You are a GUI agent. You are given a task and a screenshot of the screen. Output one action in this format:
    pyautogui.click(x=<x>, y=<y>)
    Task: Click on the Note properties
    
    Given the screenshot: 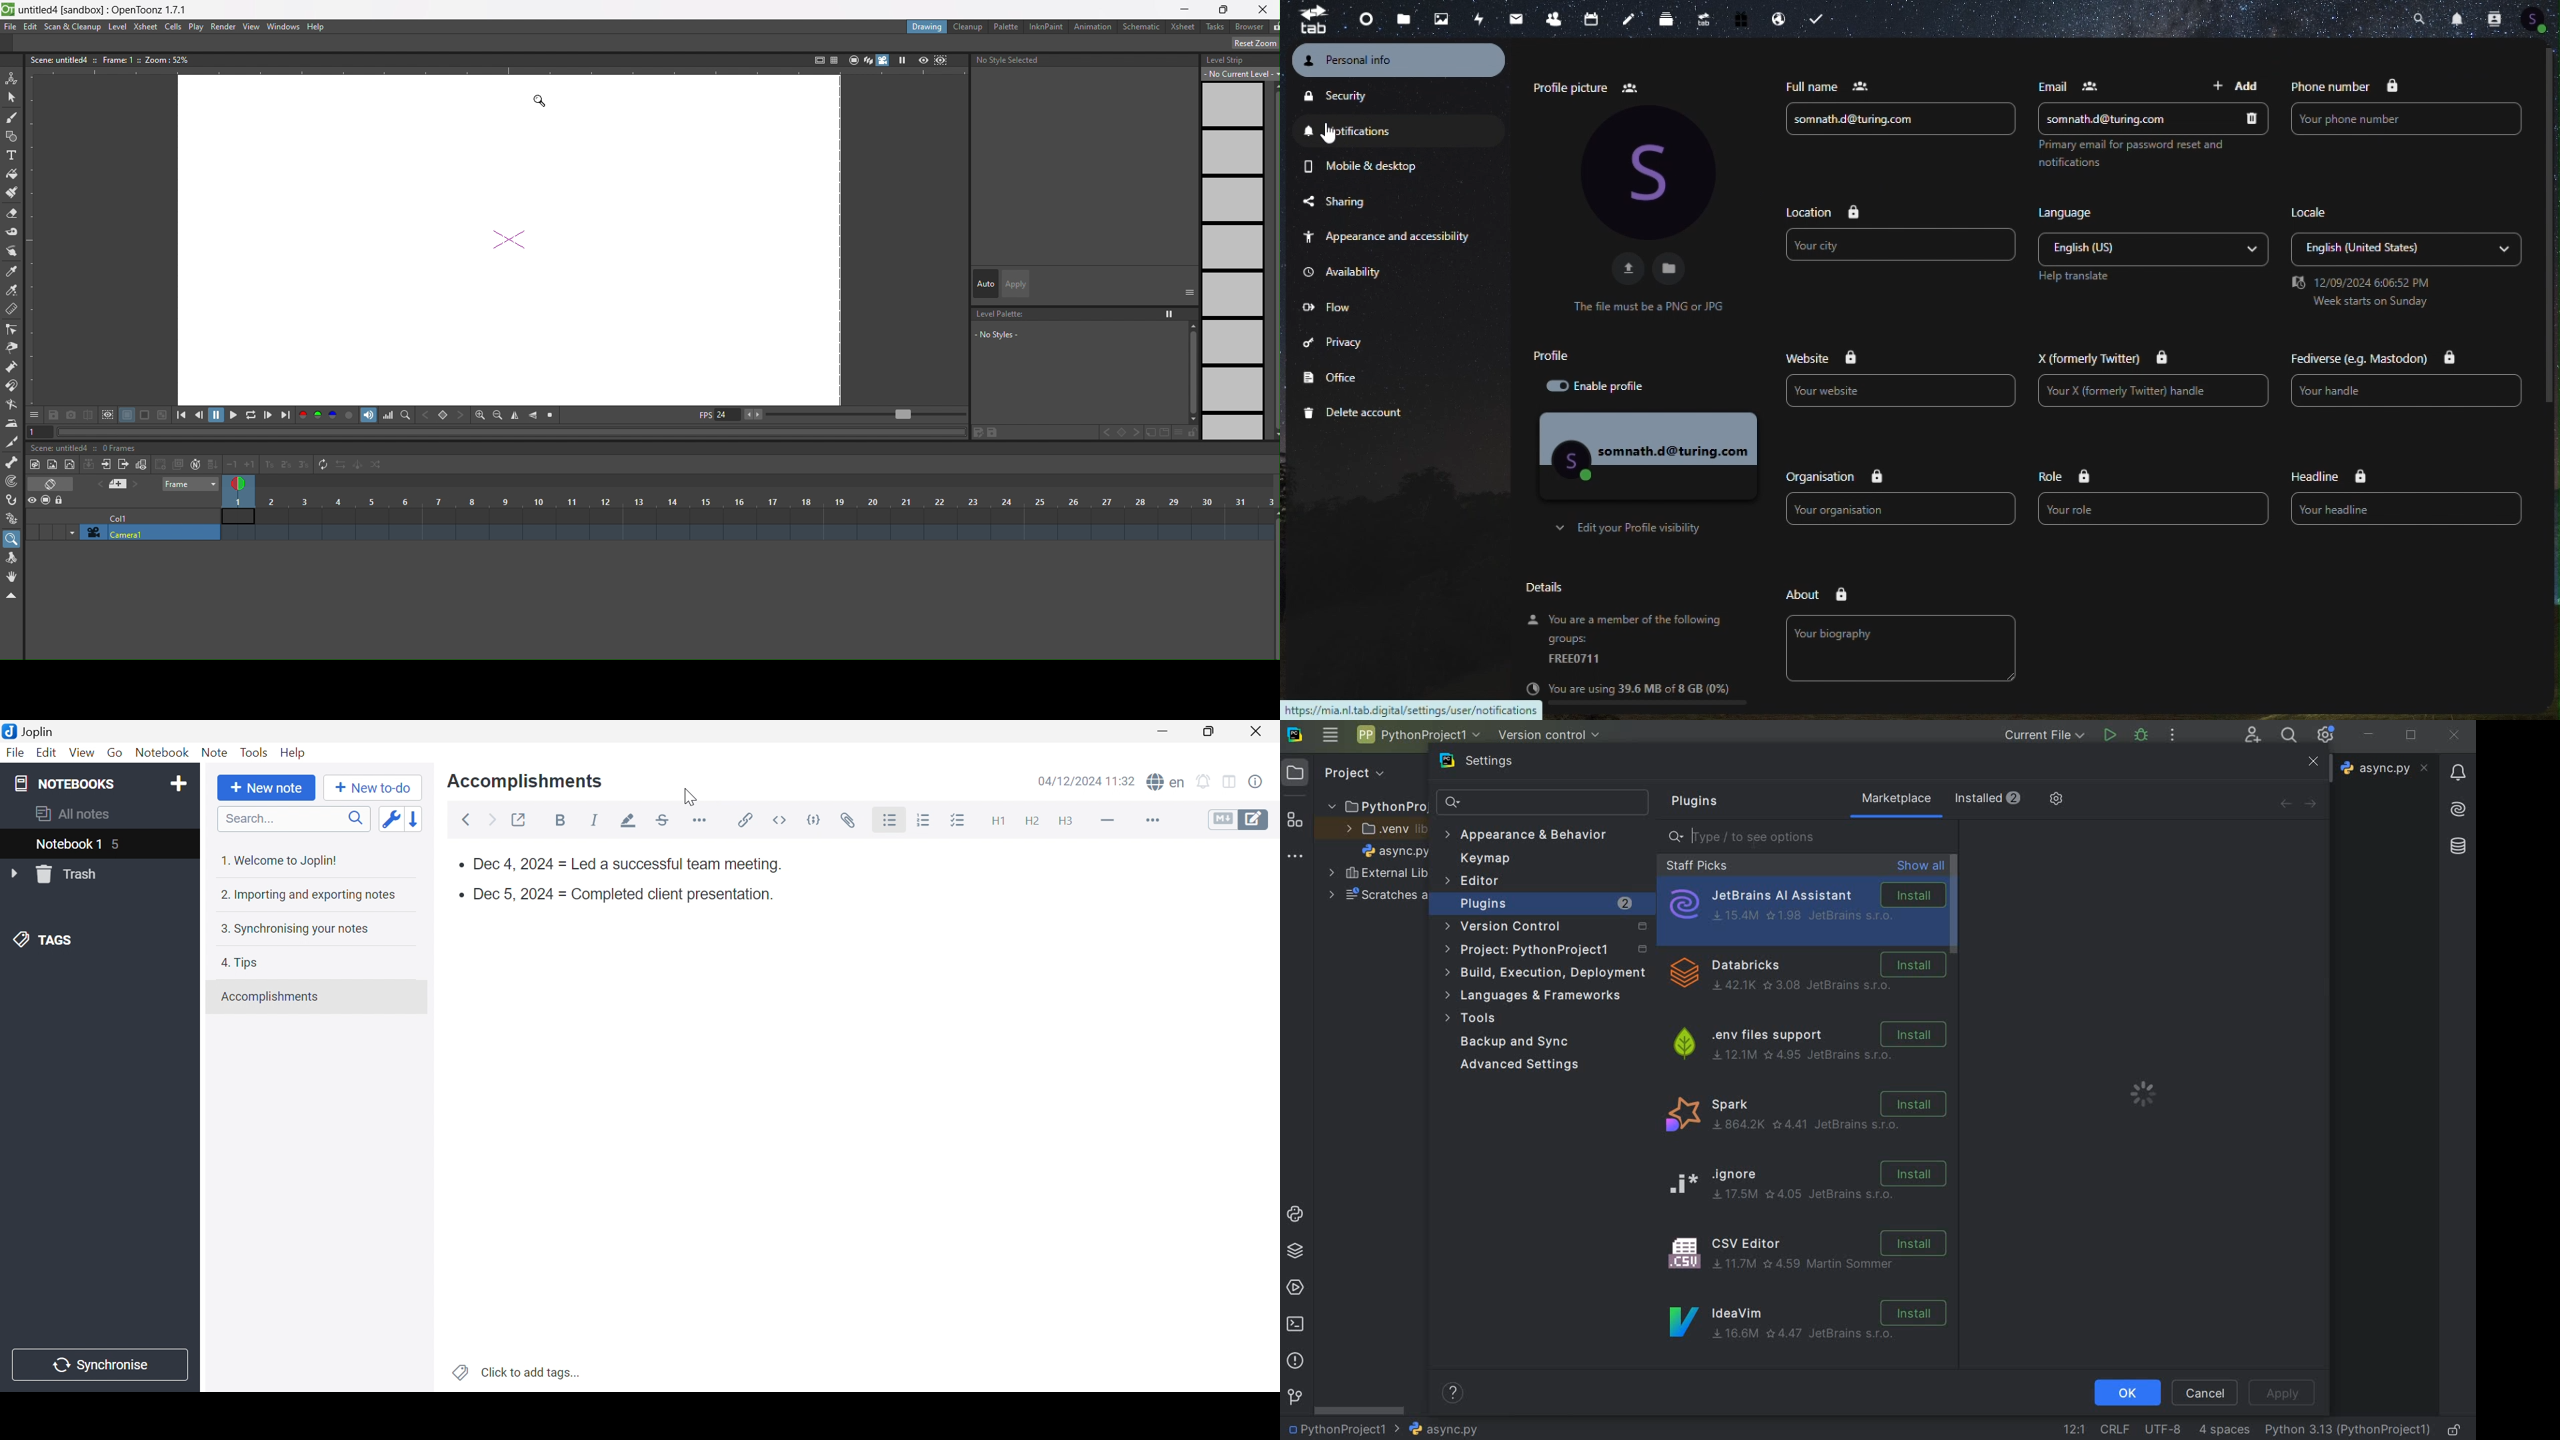 What is the action you would take?
    pyautogui.click(x=1258, y=783)
    